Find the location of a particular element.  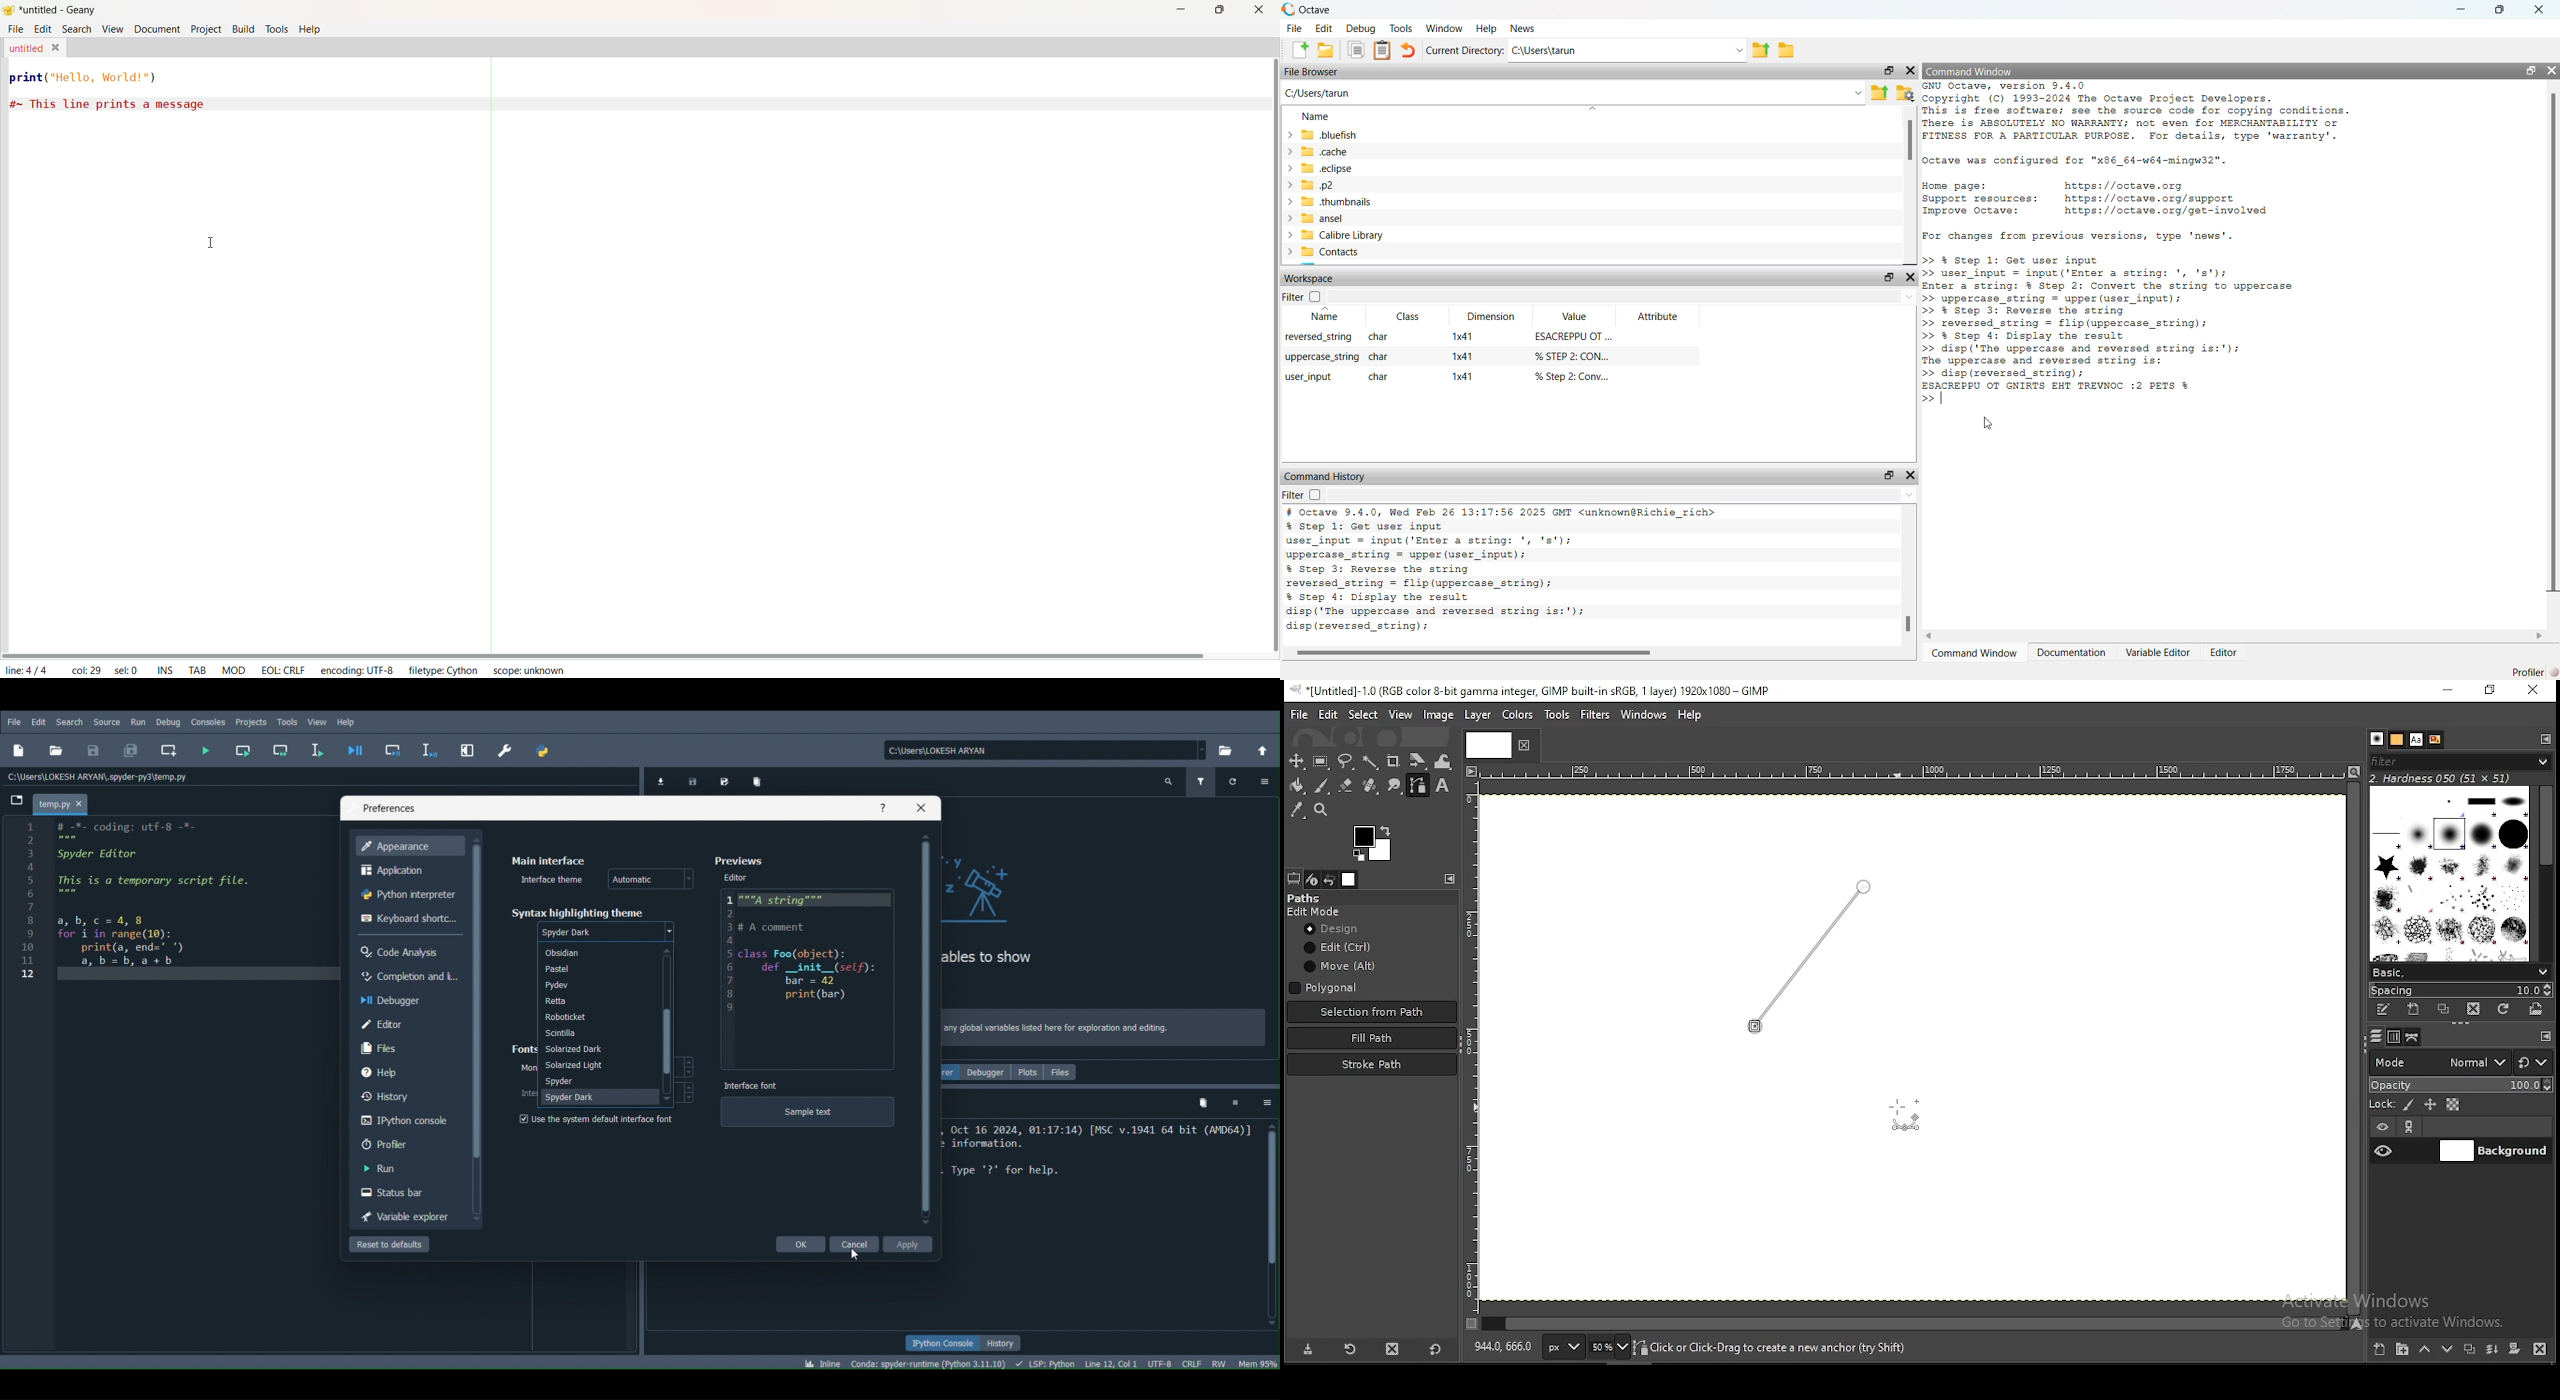

configure this tab is located at coordinates (2542, 740).